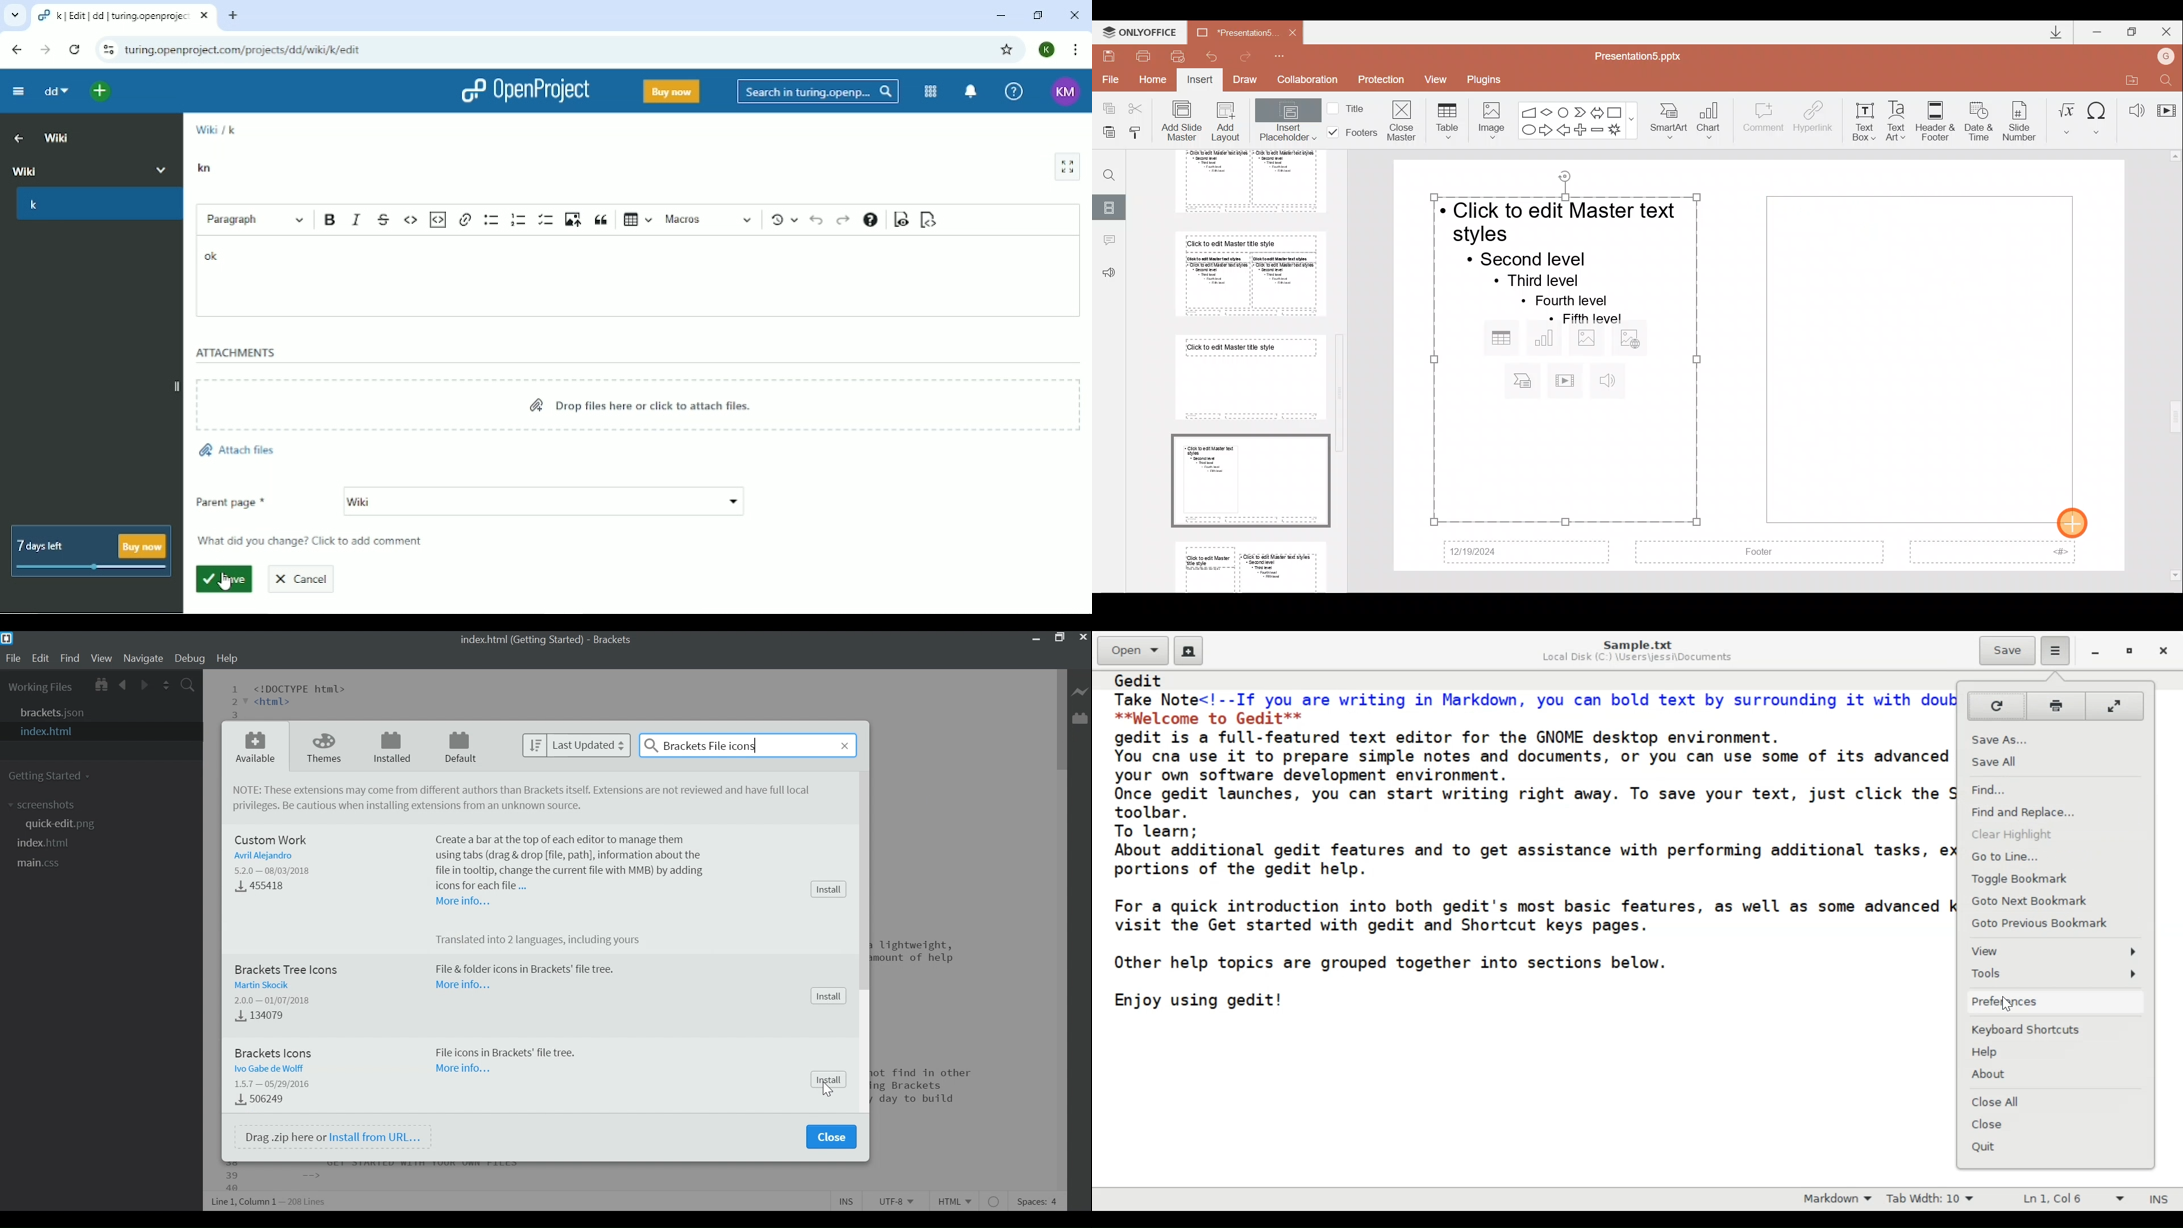 The height and width of the screenshot is (1232, 2184). I want to click on Footers, so click(1351, 132).